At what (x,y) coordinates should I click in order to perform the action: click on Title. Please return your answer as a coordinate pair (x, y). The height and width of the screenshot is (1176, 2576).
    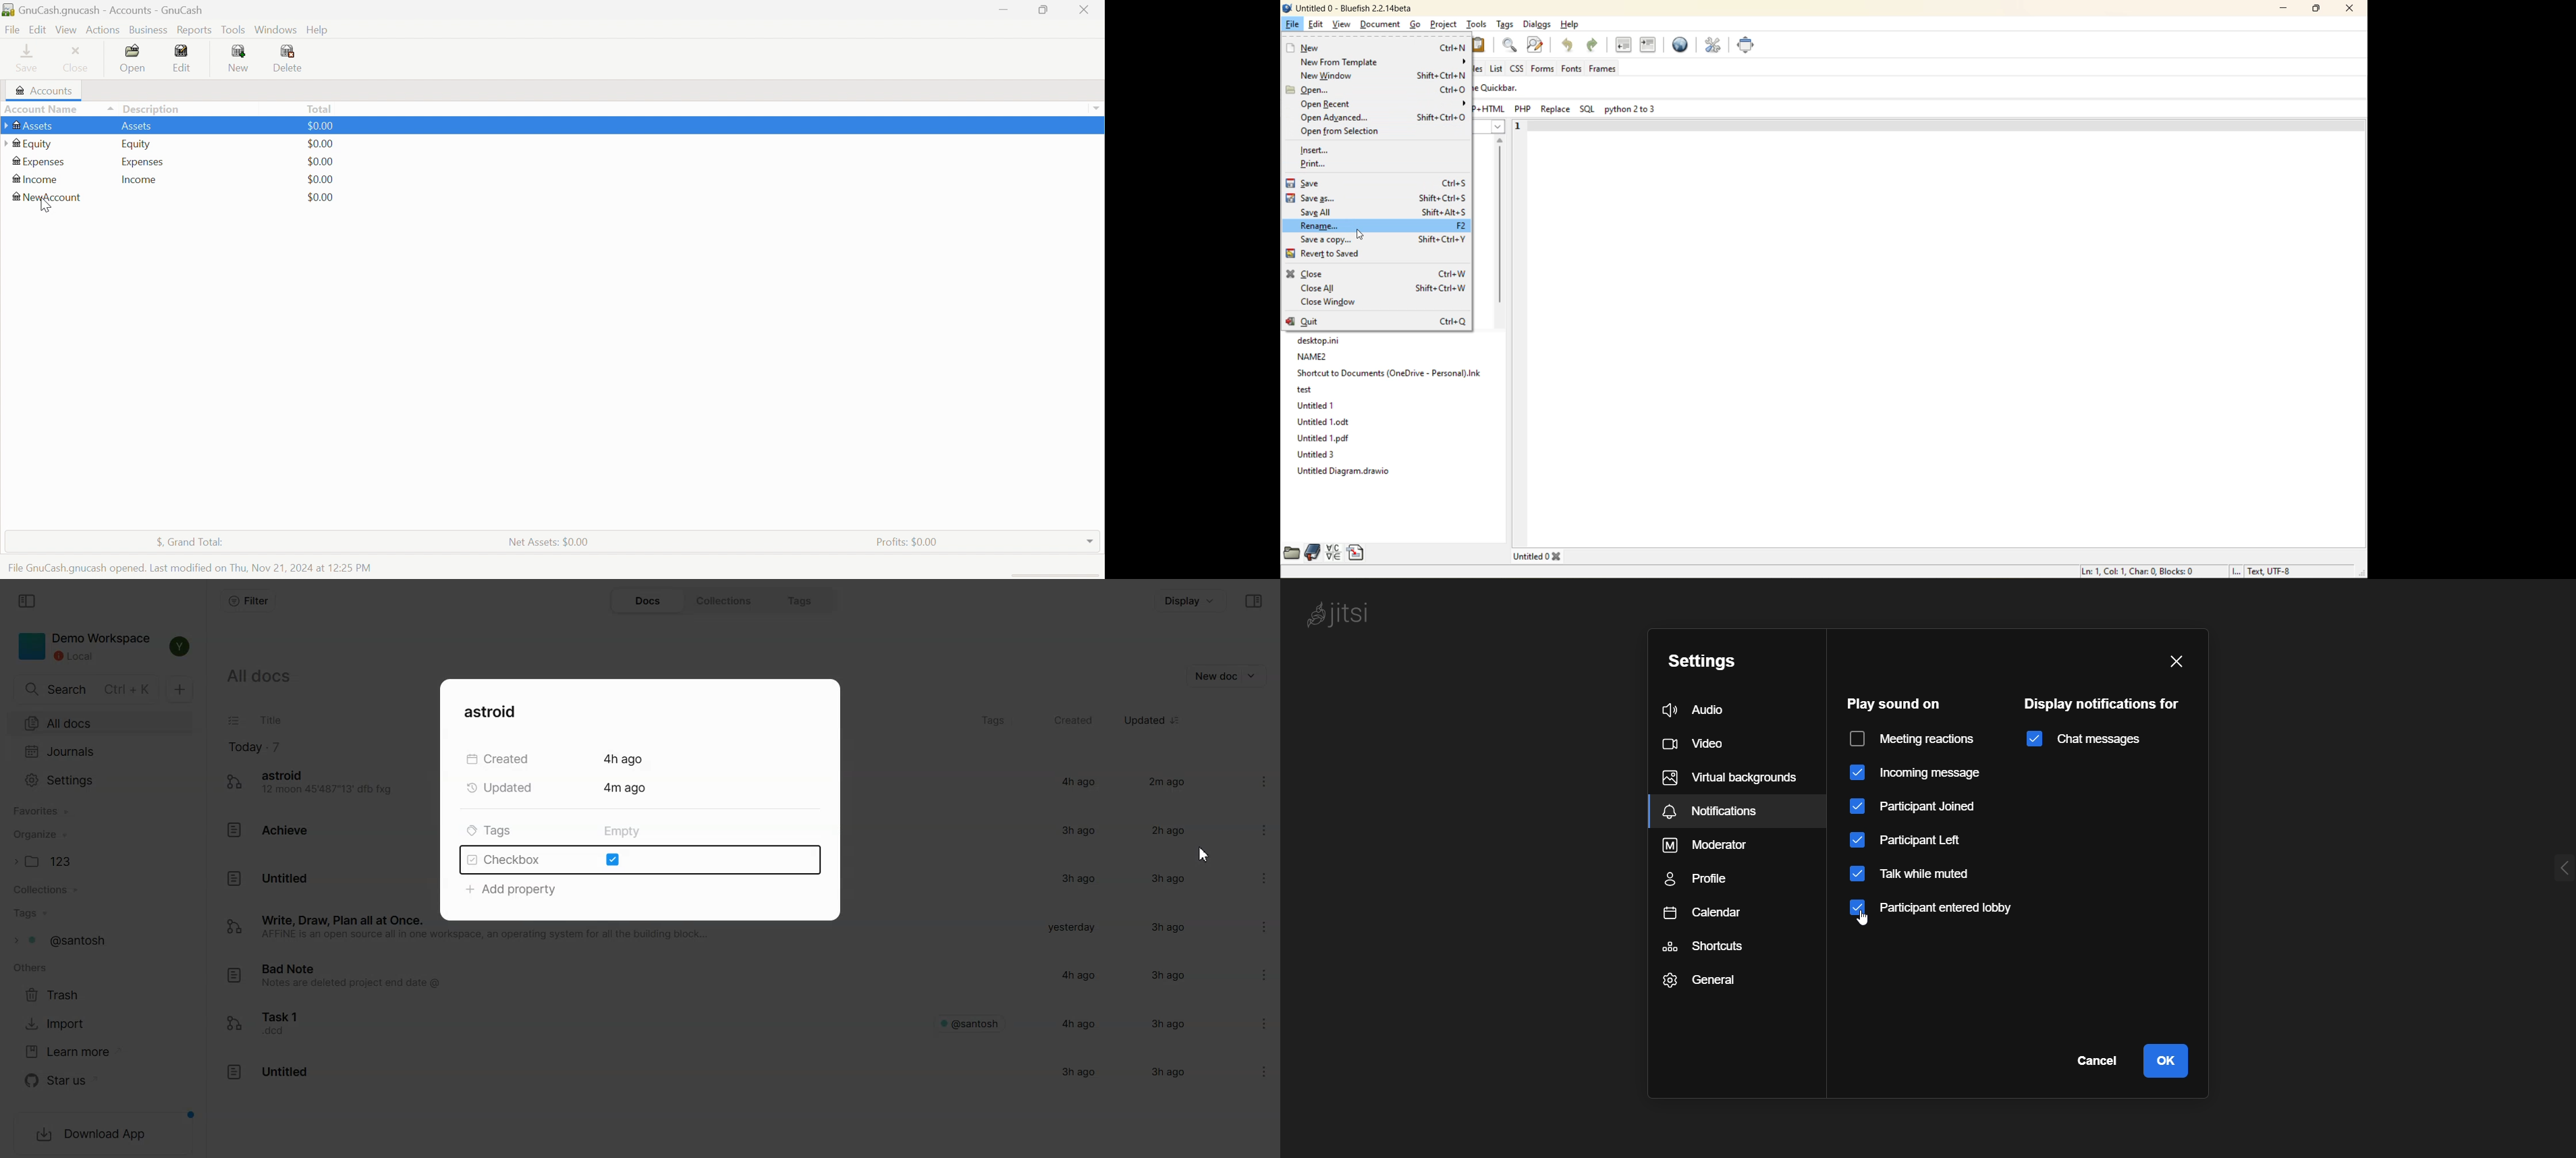
    Looking at the image, I should click on (270, 720).